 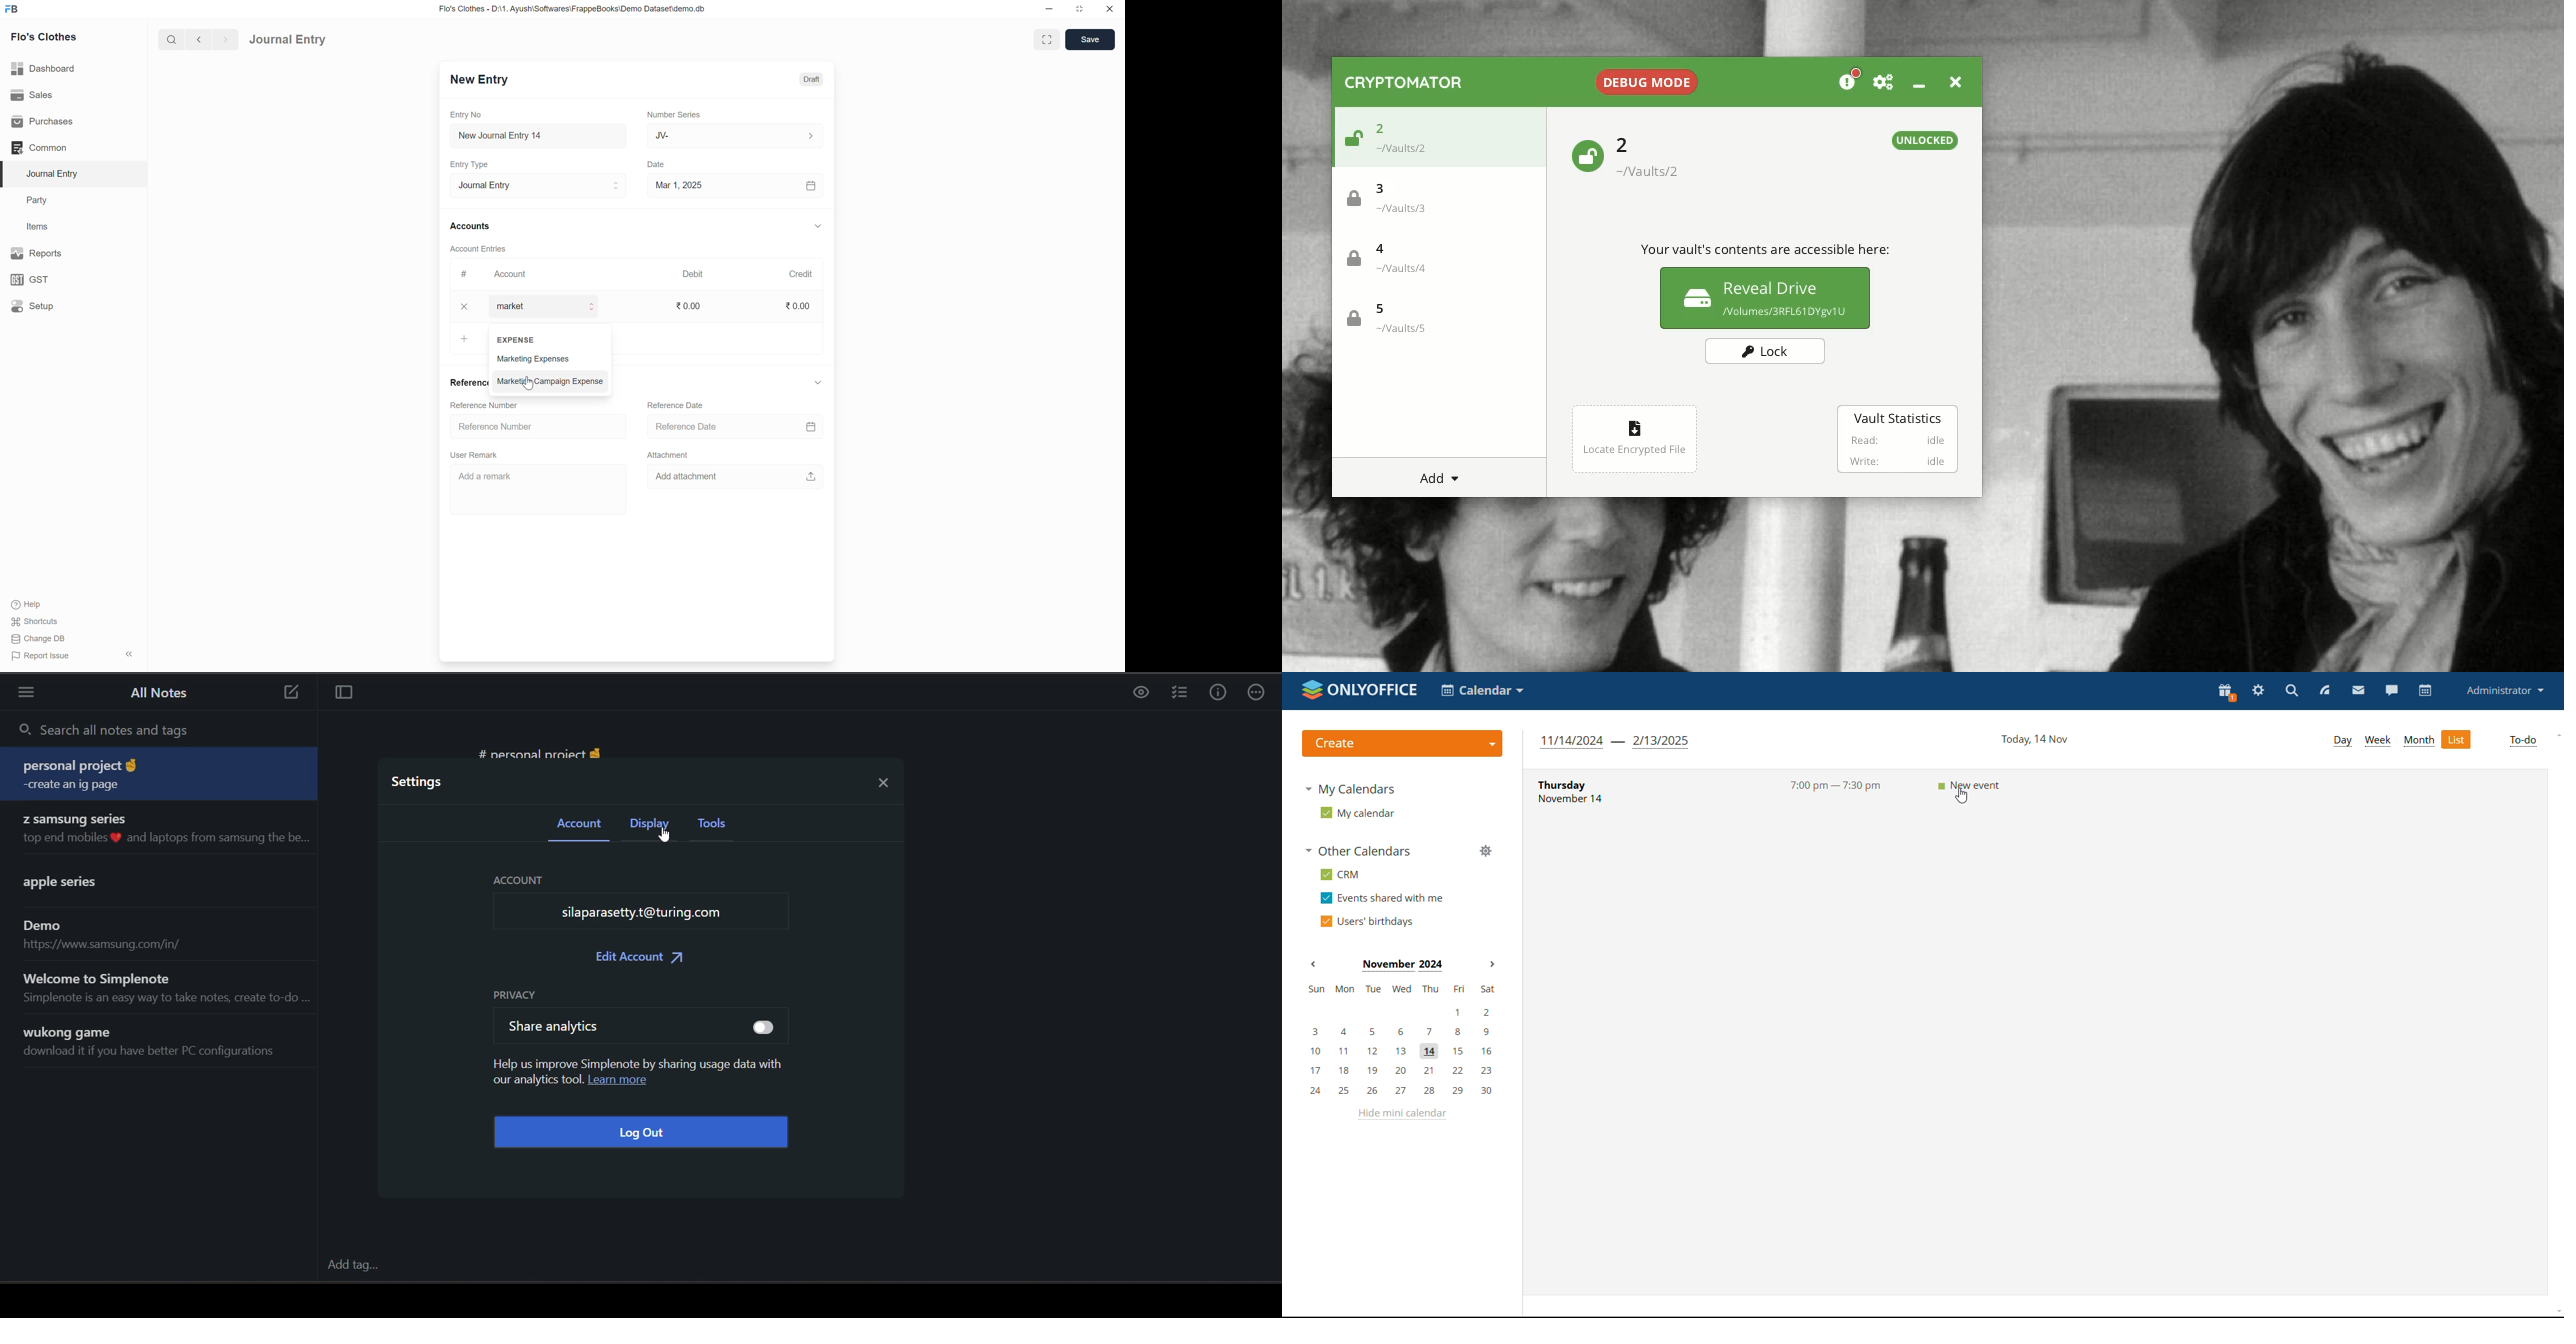 I want to click on new note, so click(x=288, y=693).